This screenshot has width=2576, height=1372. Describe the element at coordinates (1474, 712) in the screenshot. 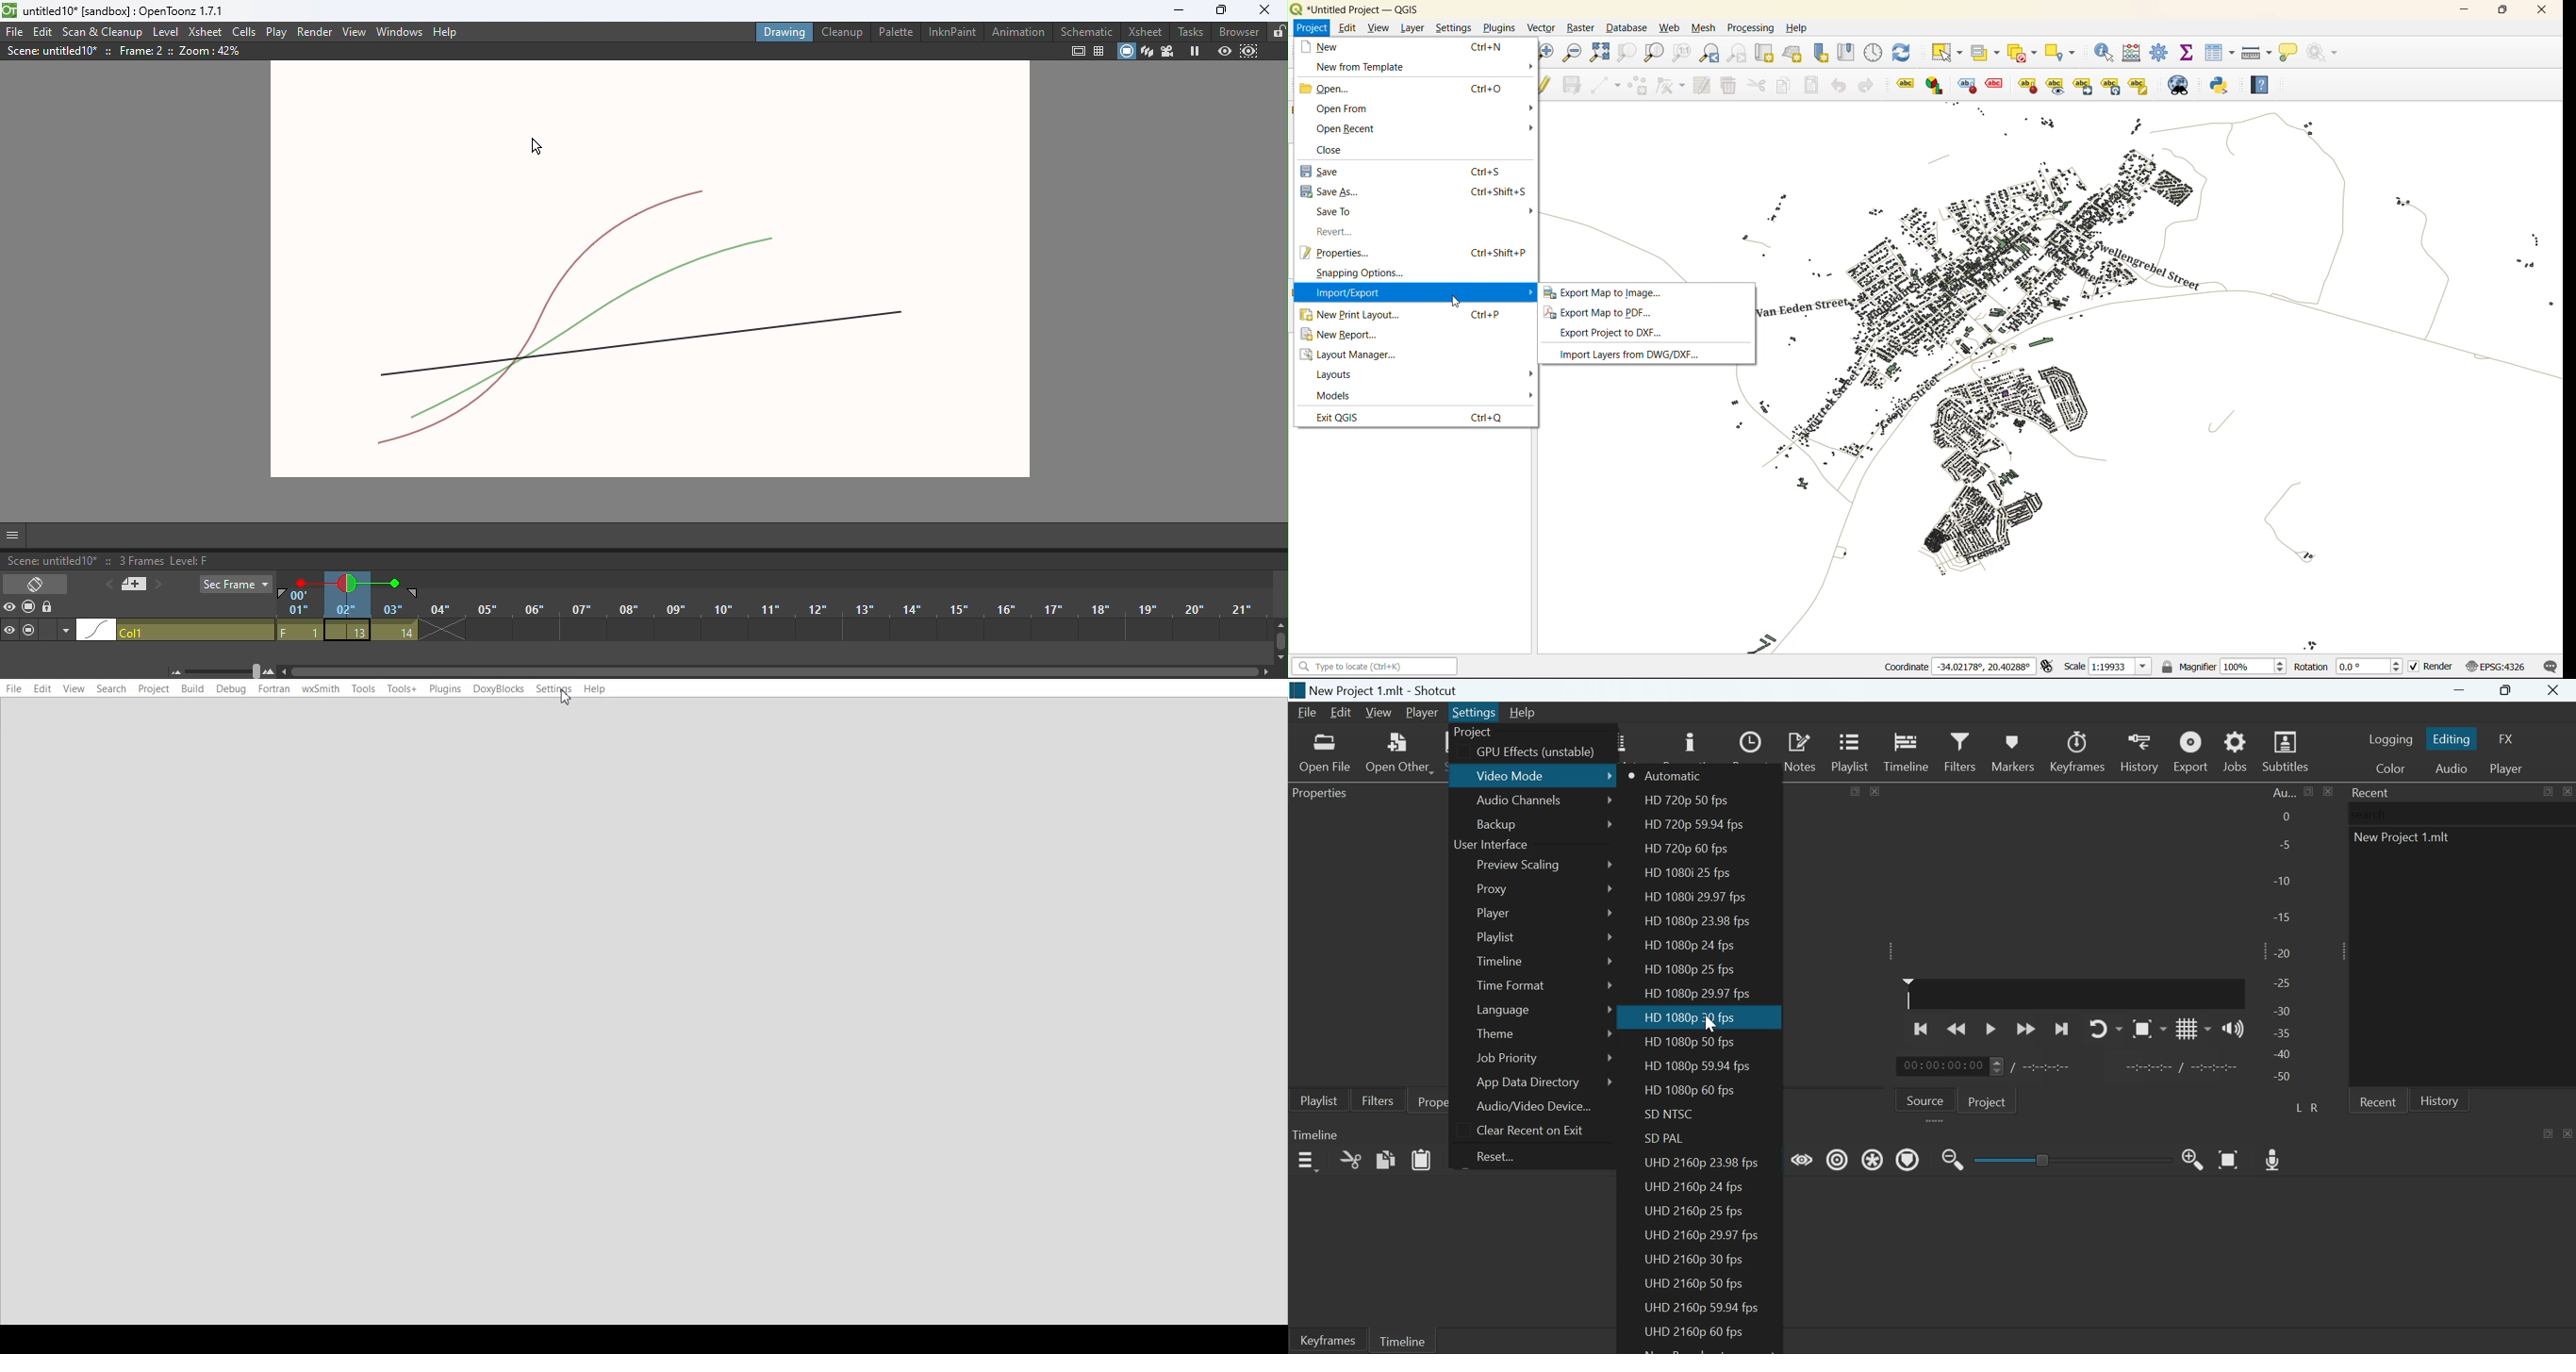

I see `Settings` at that location.